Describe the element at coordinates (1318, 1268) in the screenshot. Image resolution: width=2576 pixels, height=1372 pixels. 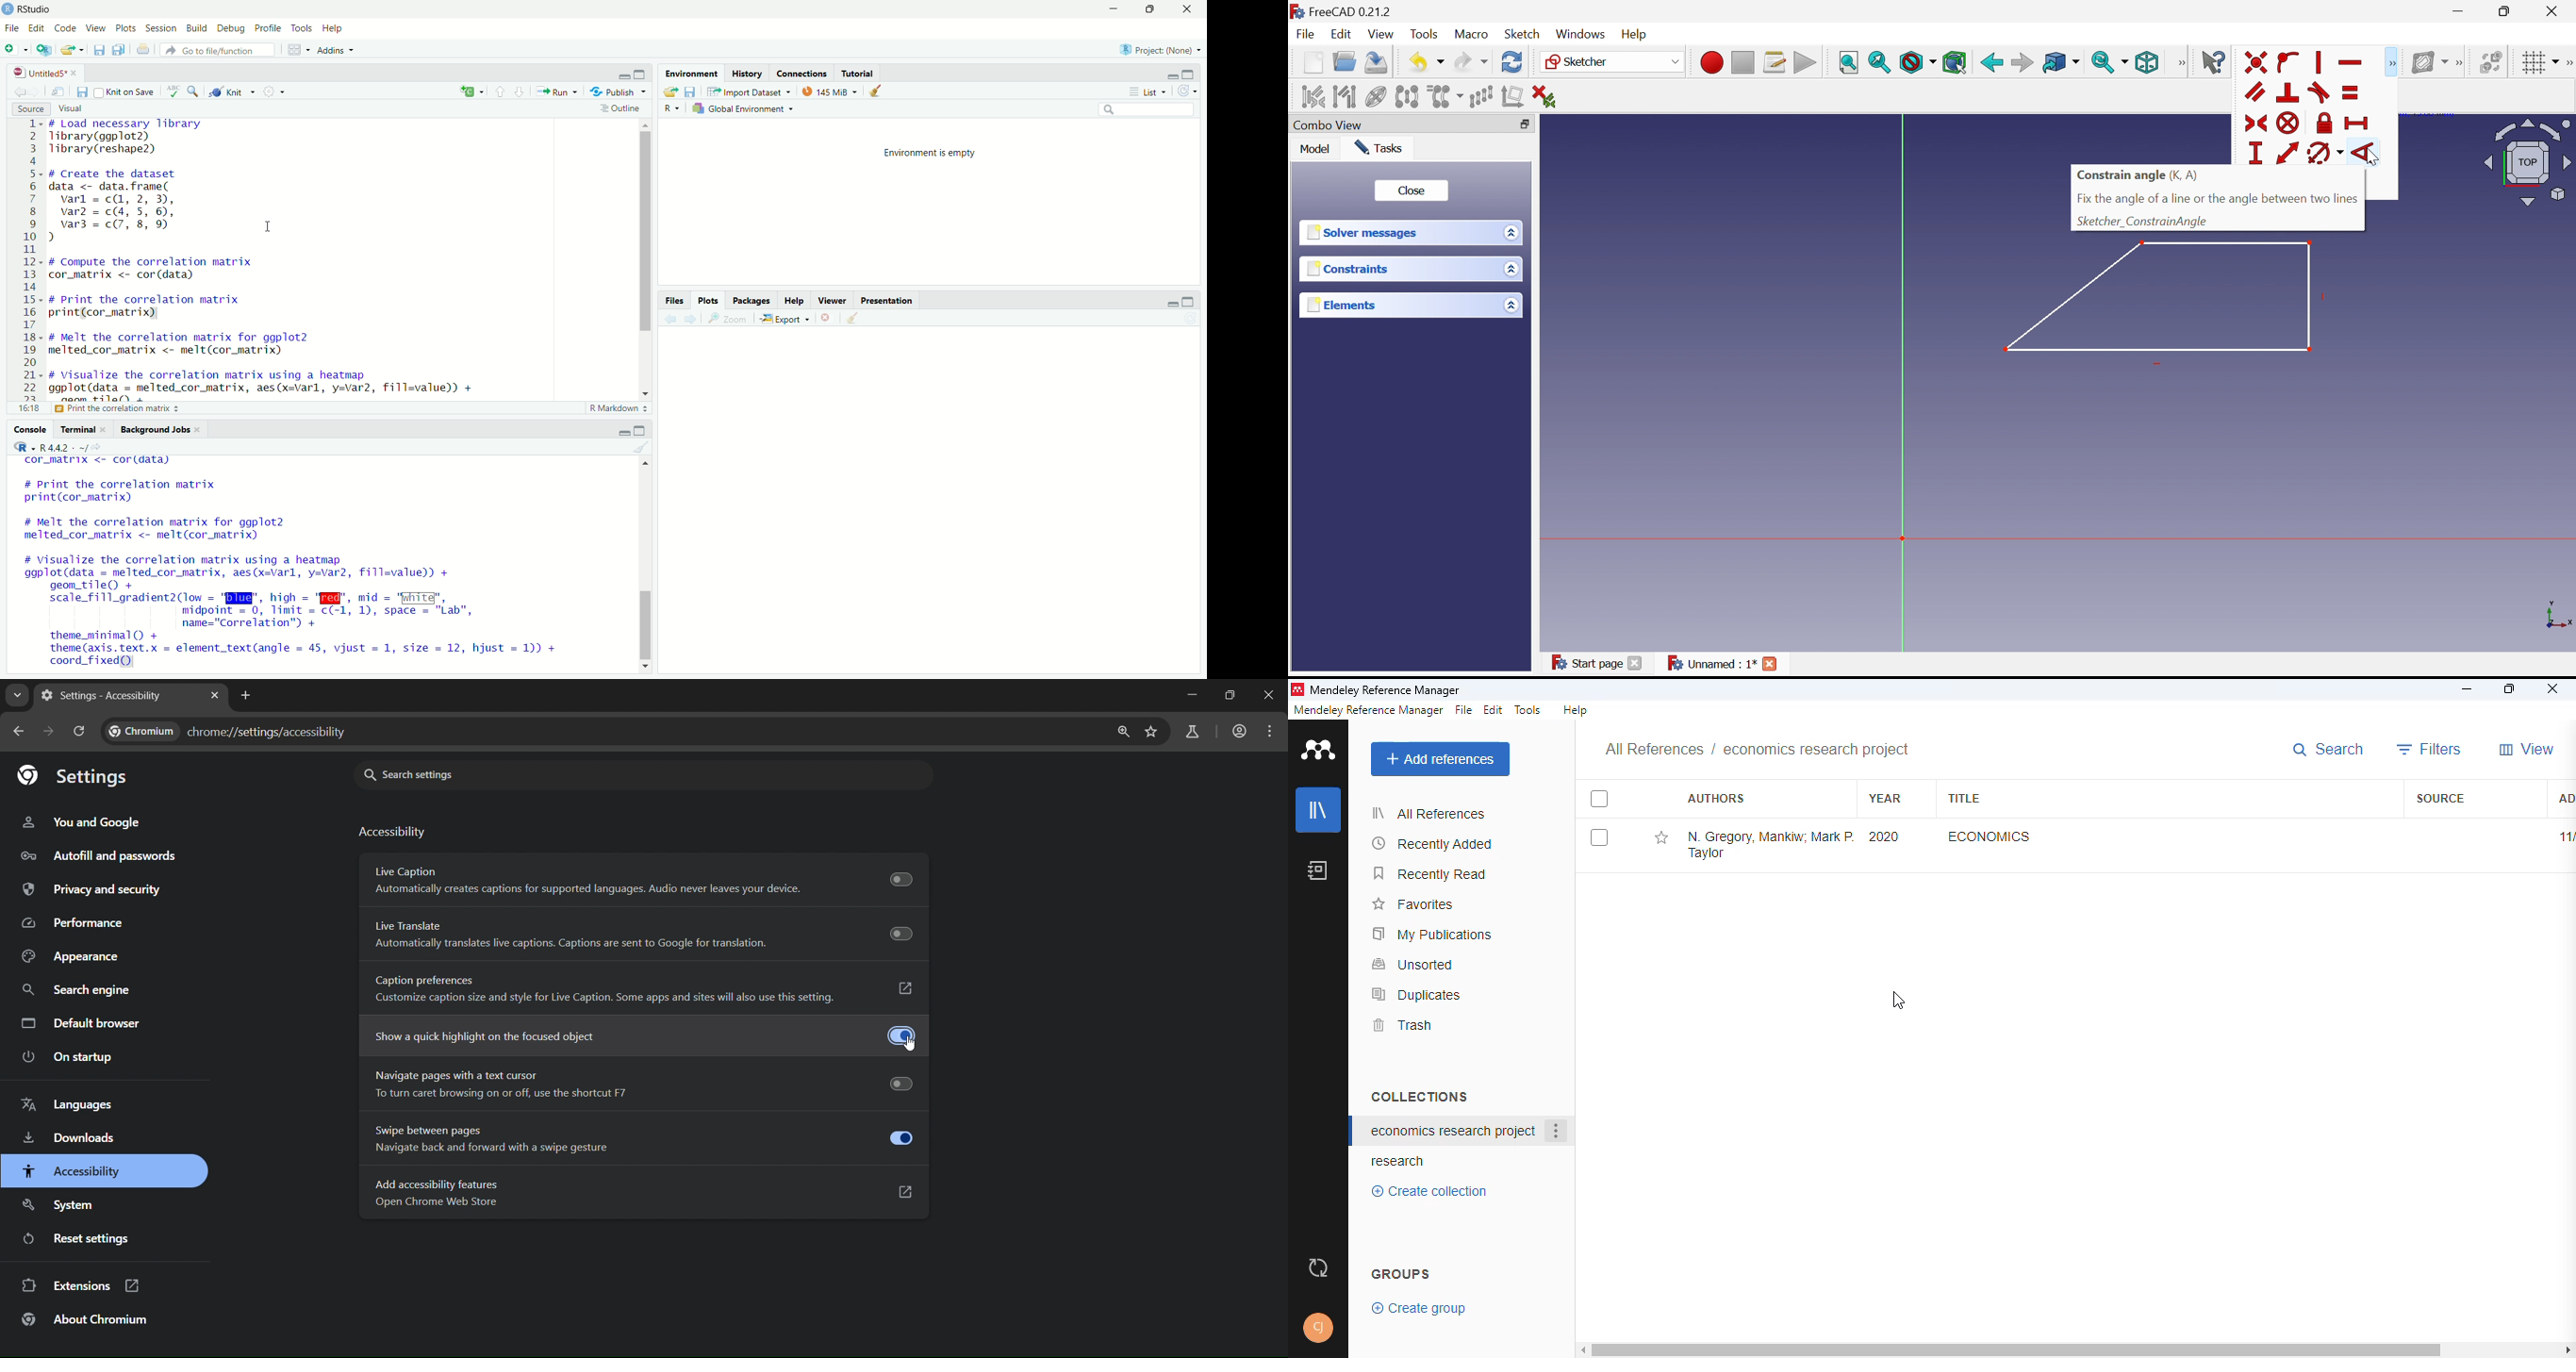
I see `sync` at that location.